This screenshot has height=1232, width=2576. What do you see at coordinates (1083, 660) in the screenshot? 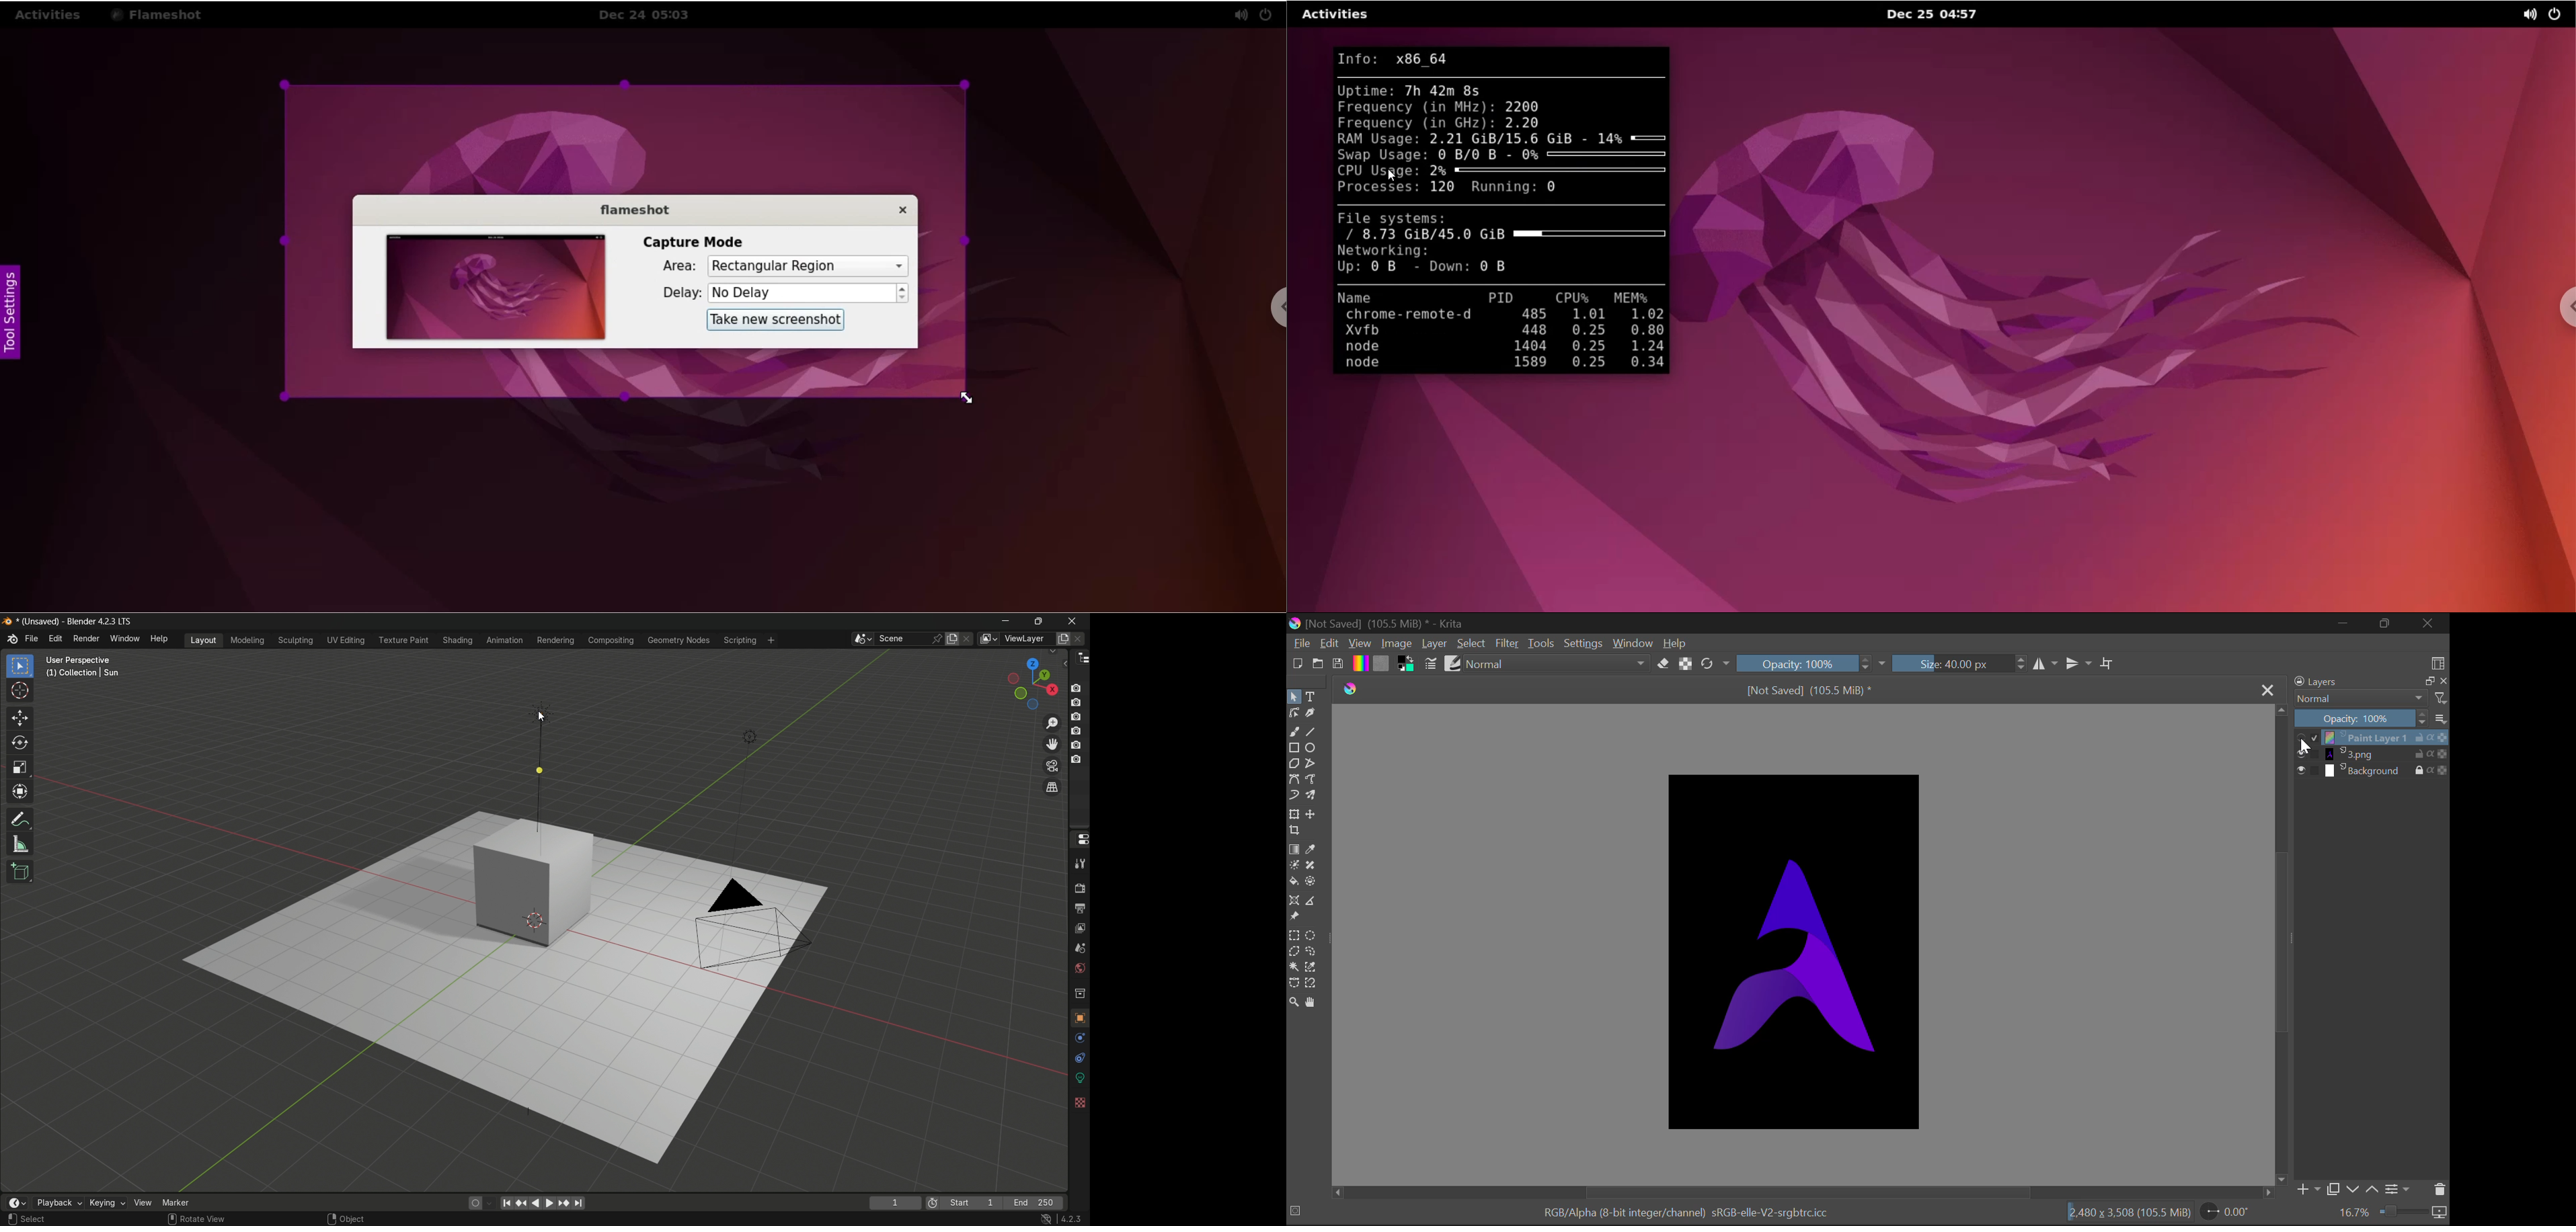
I see `outliner` at bounding box center [1083, 660].